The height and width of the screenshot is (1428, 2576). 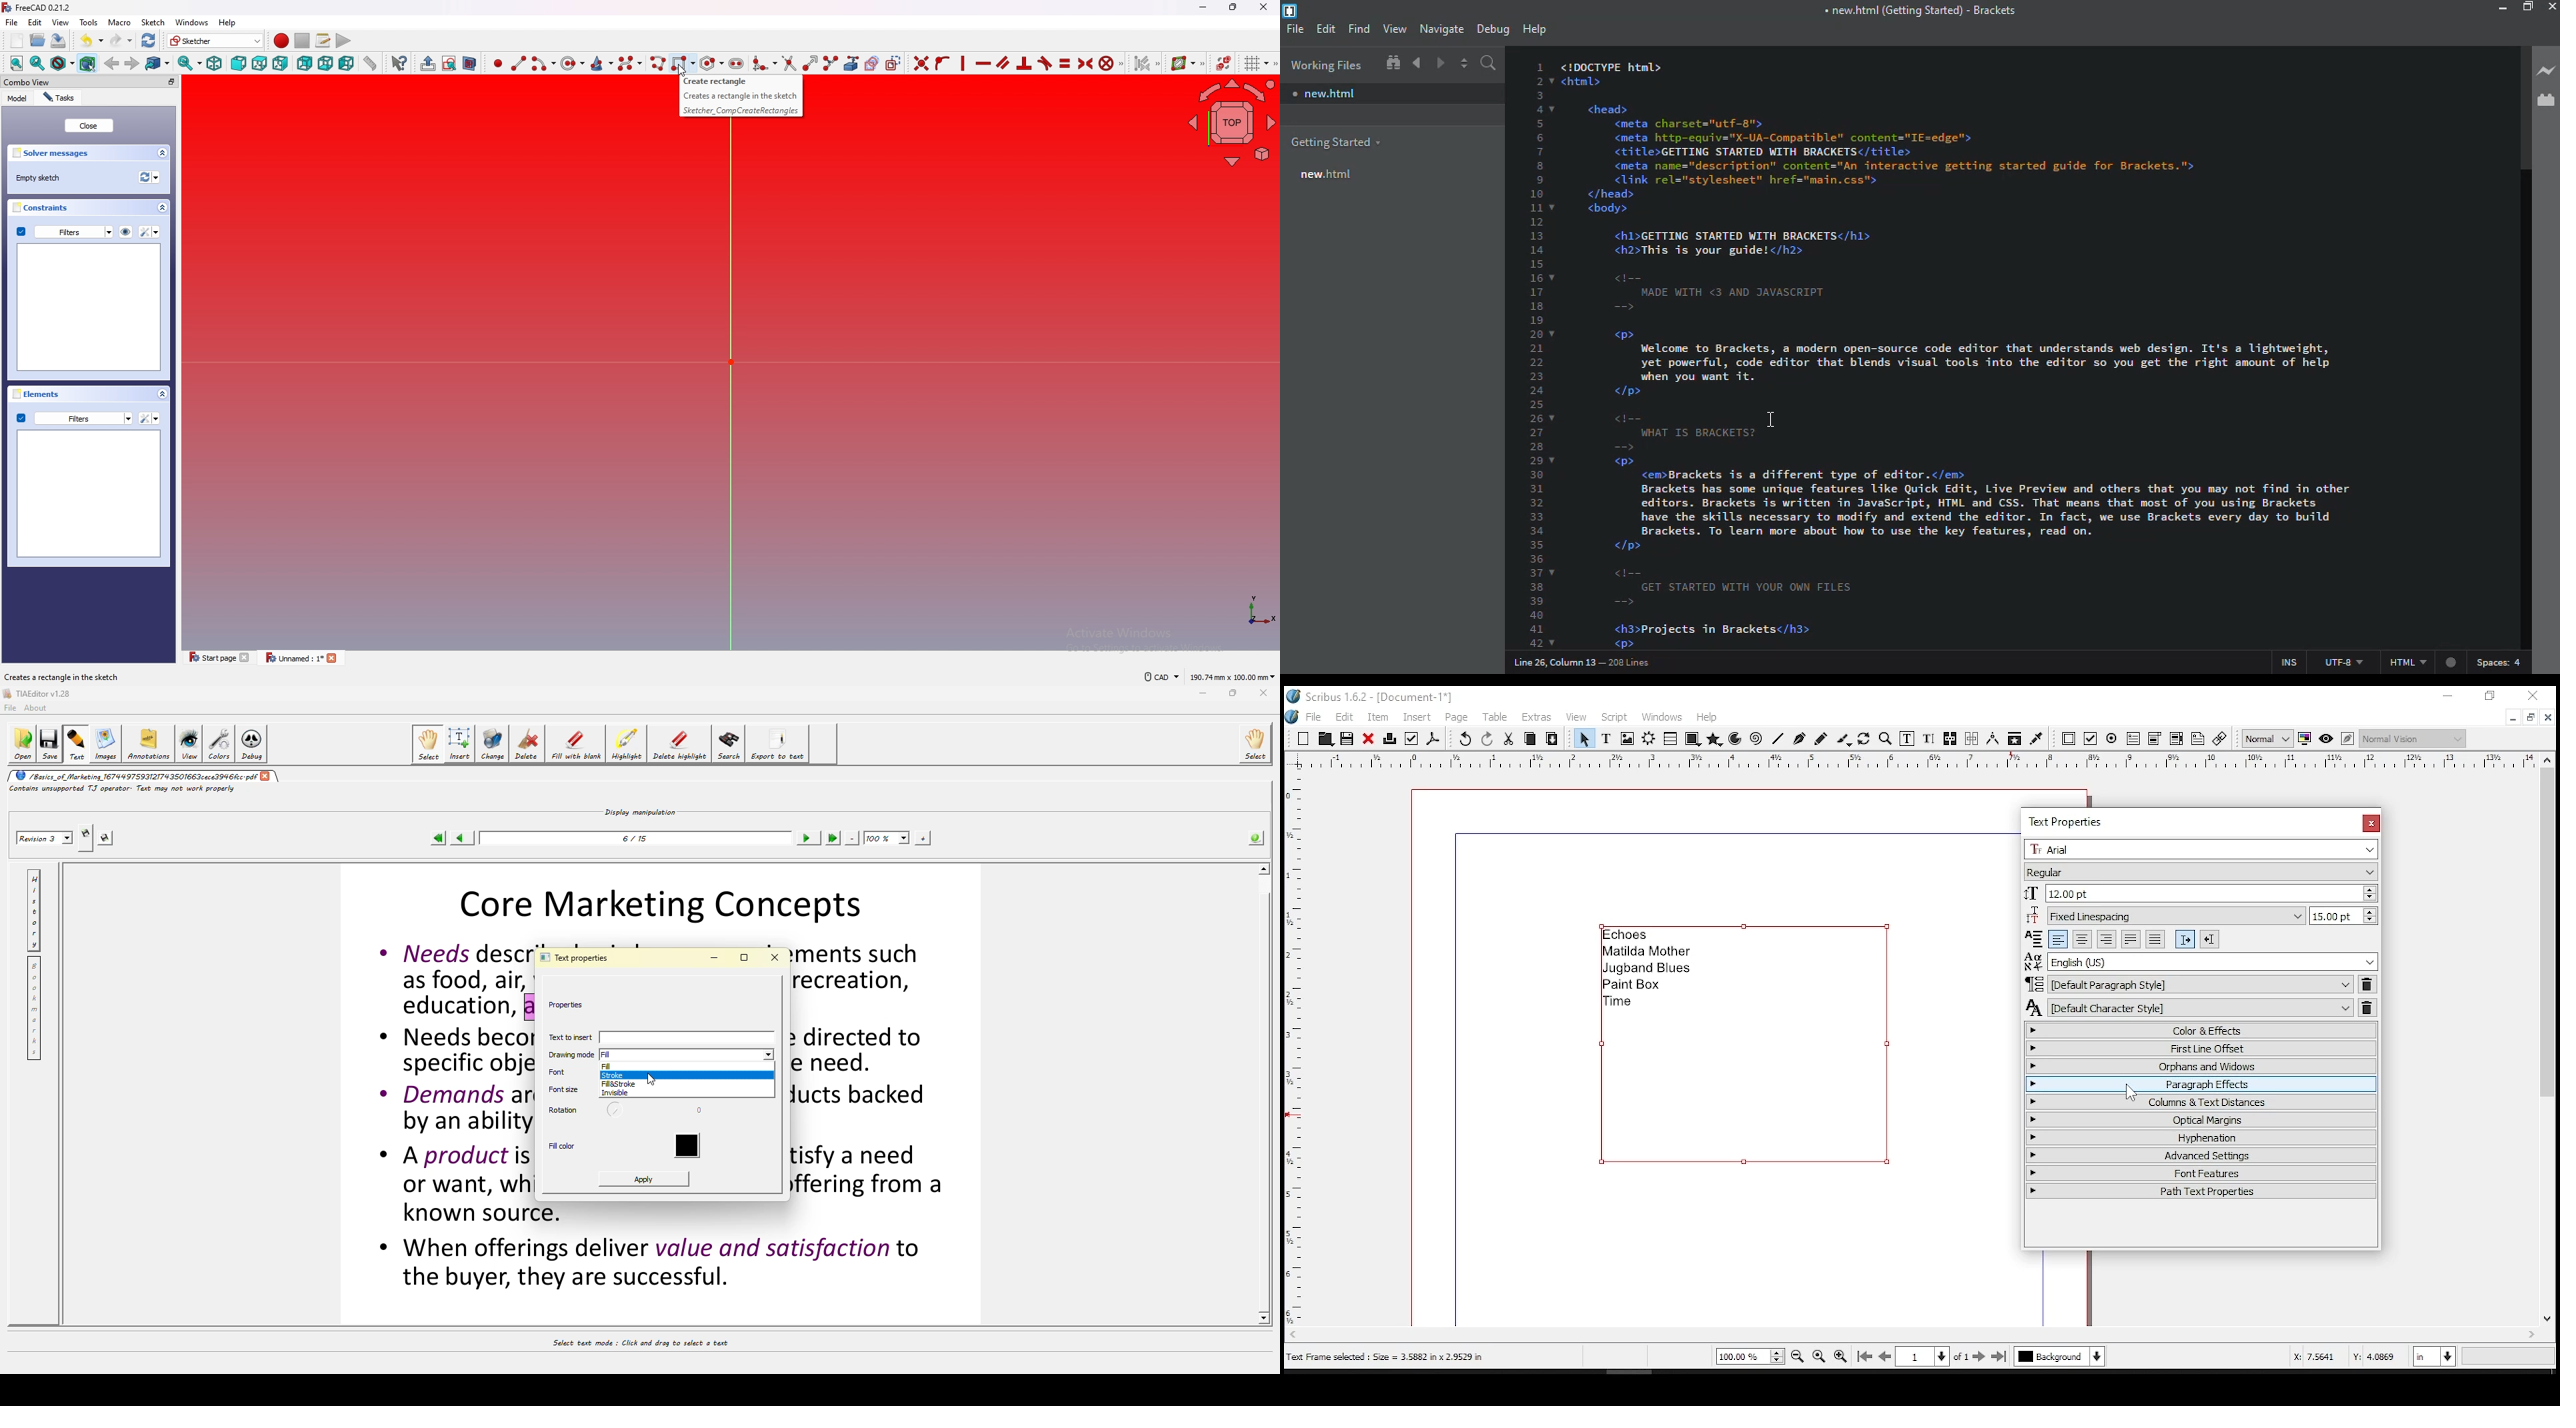 I want to click on table, so click(x=1498, y=717).